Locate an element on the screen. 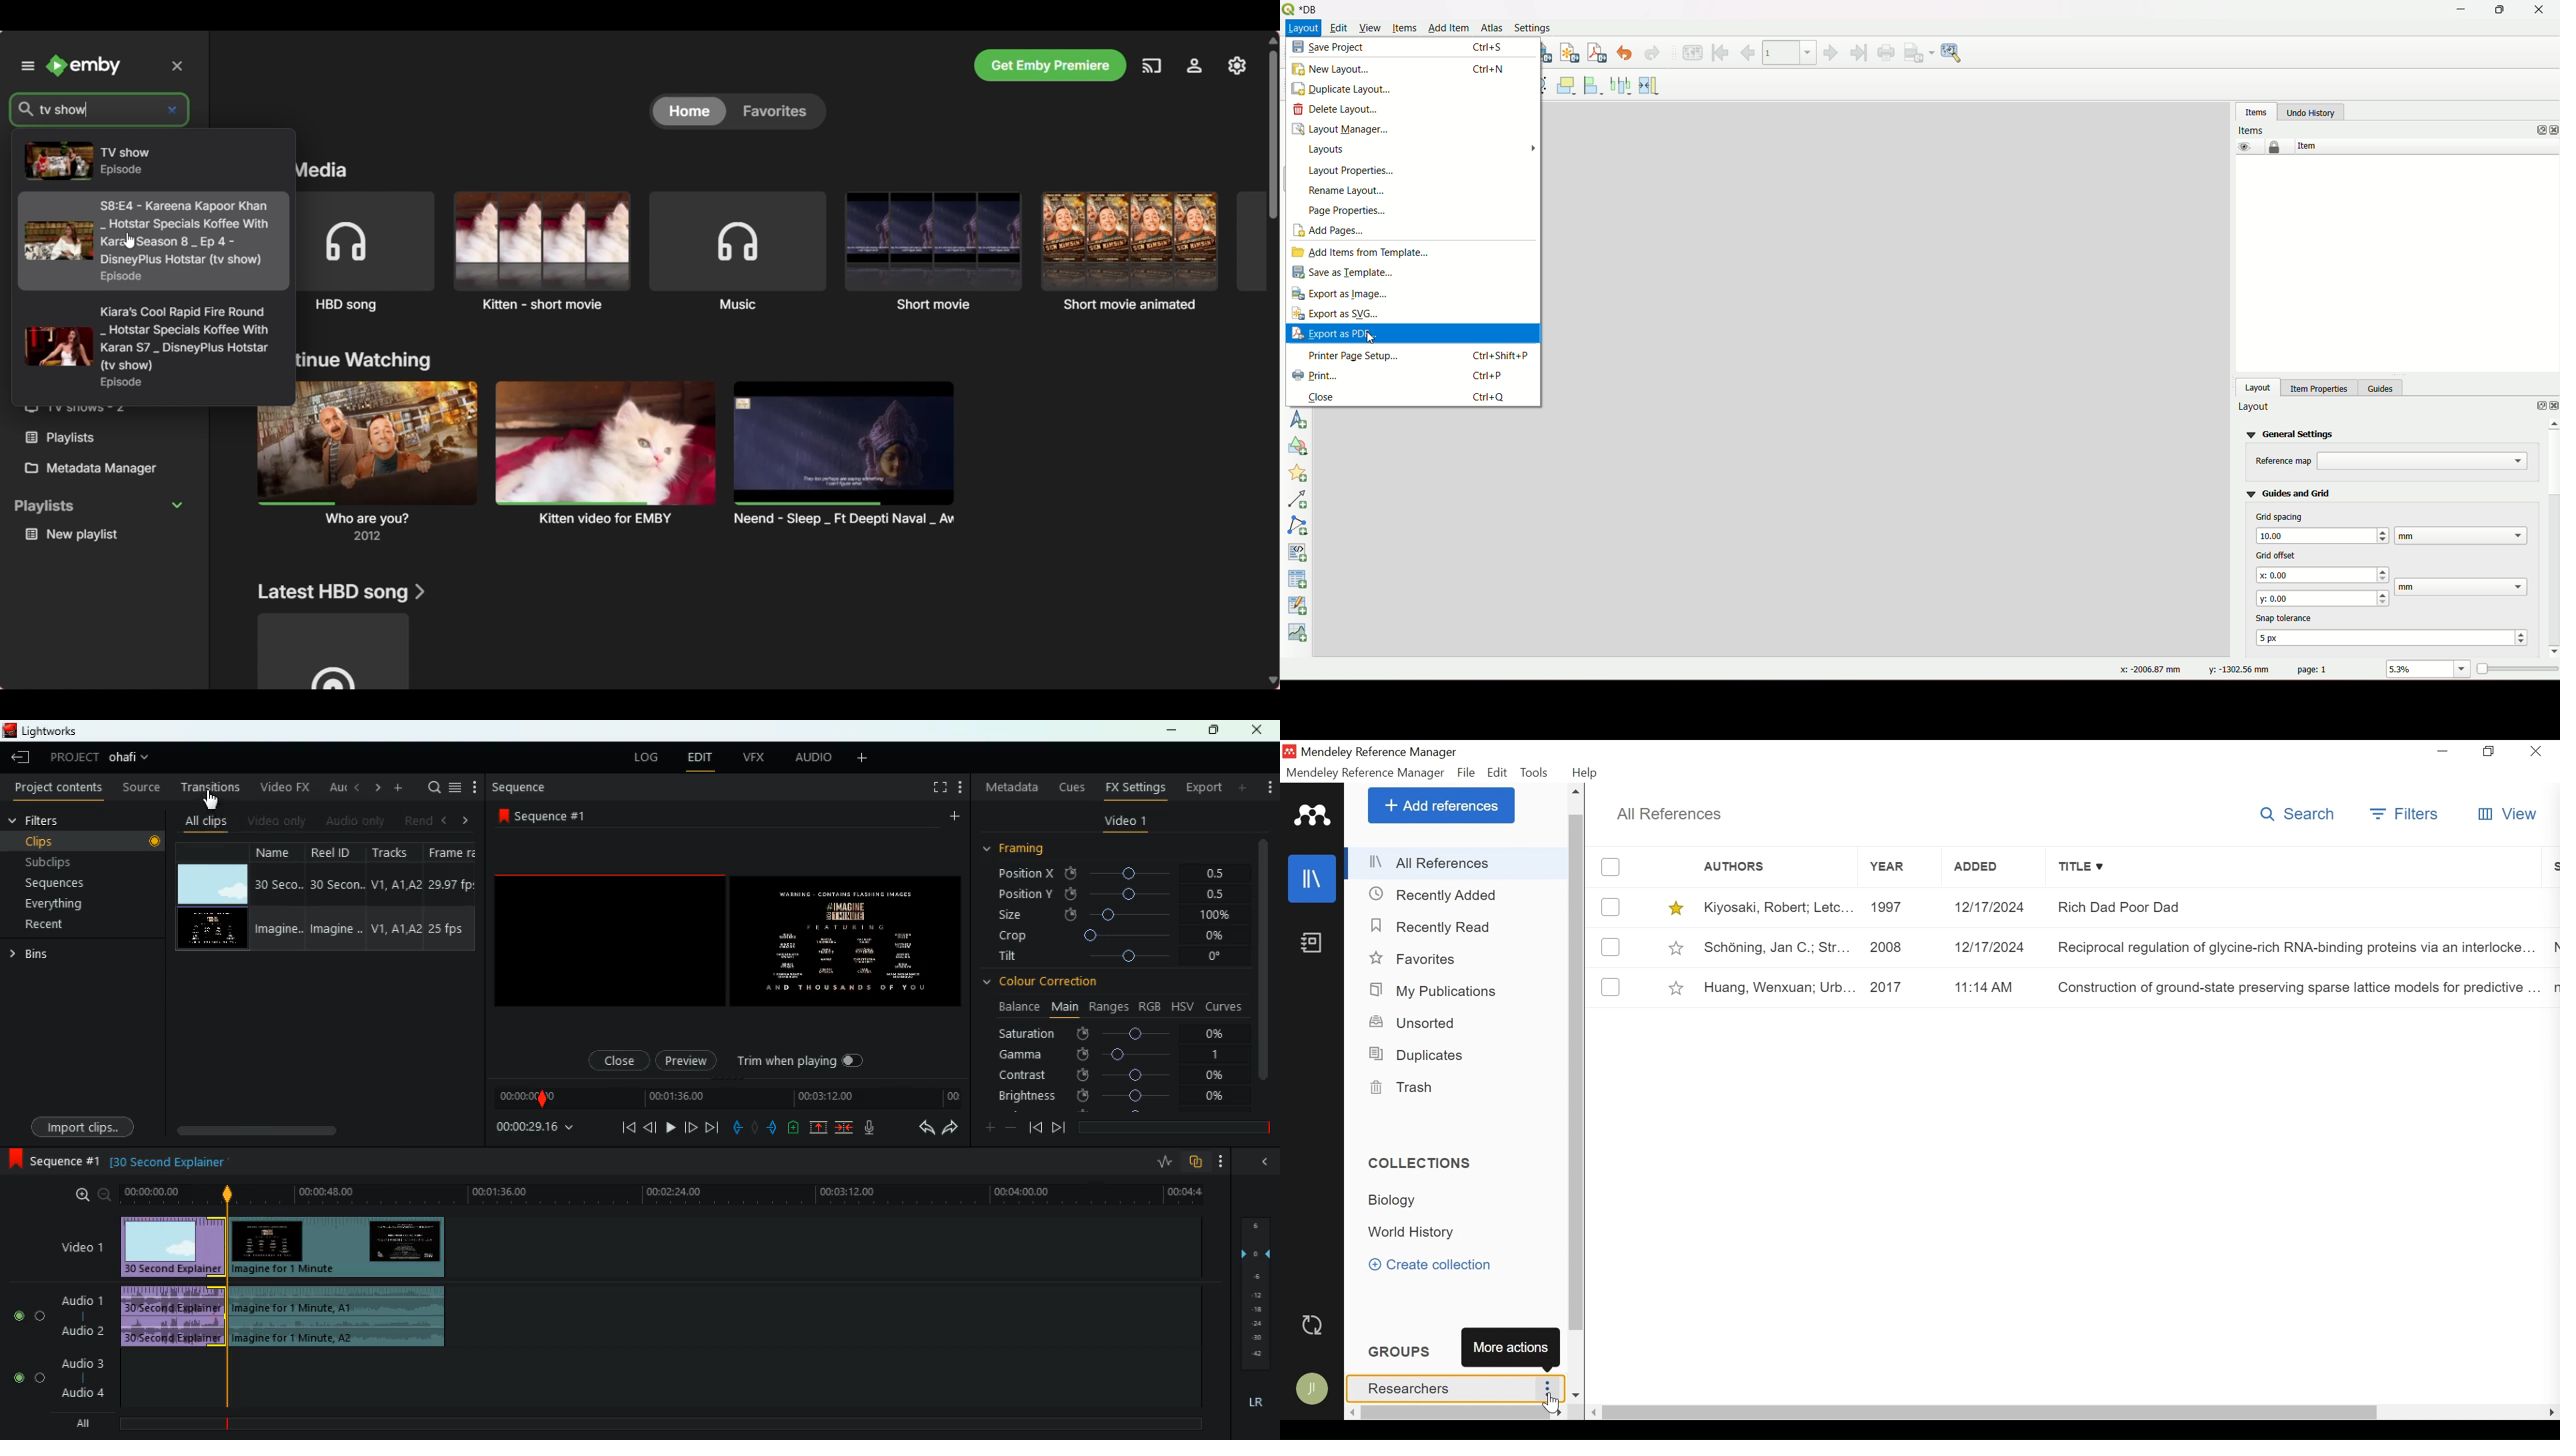  Layout is located at coordinates (1303, 28).